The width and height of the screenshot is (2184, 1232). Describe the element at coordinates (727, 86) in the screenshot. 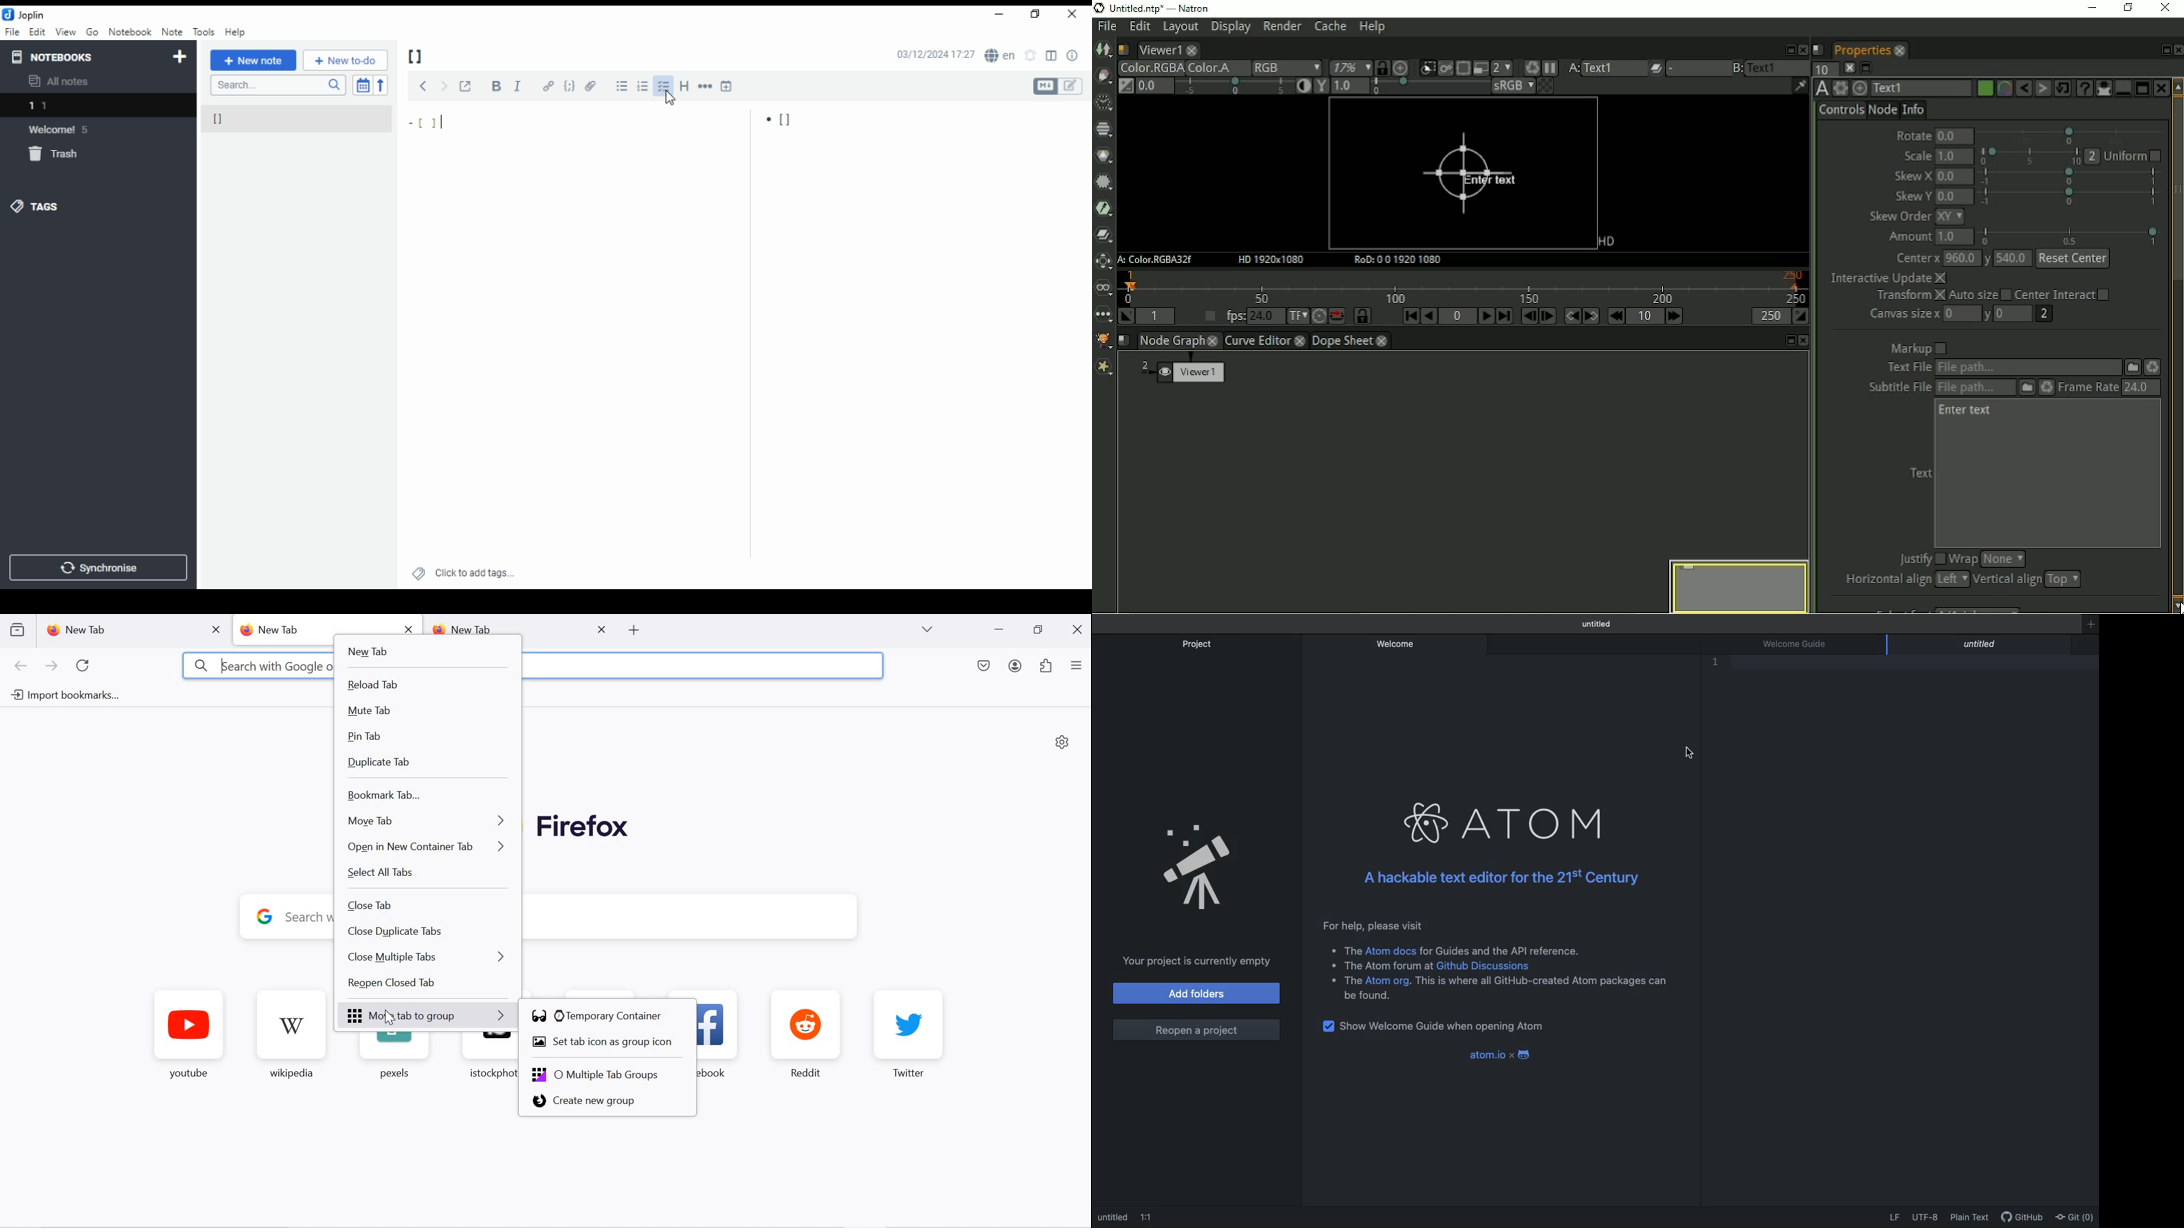

I see `insert time` at that location.